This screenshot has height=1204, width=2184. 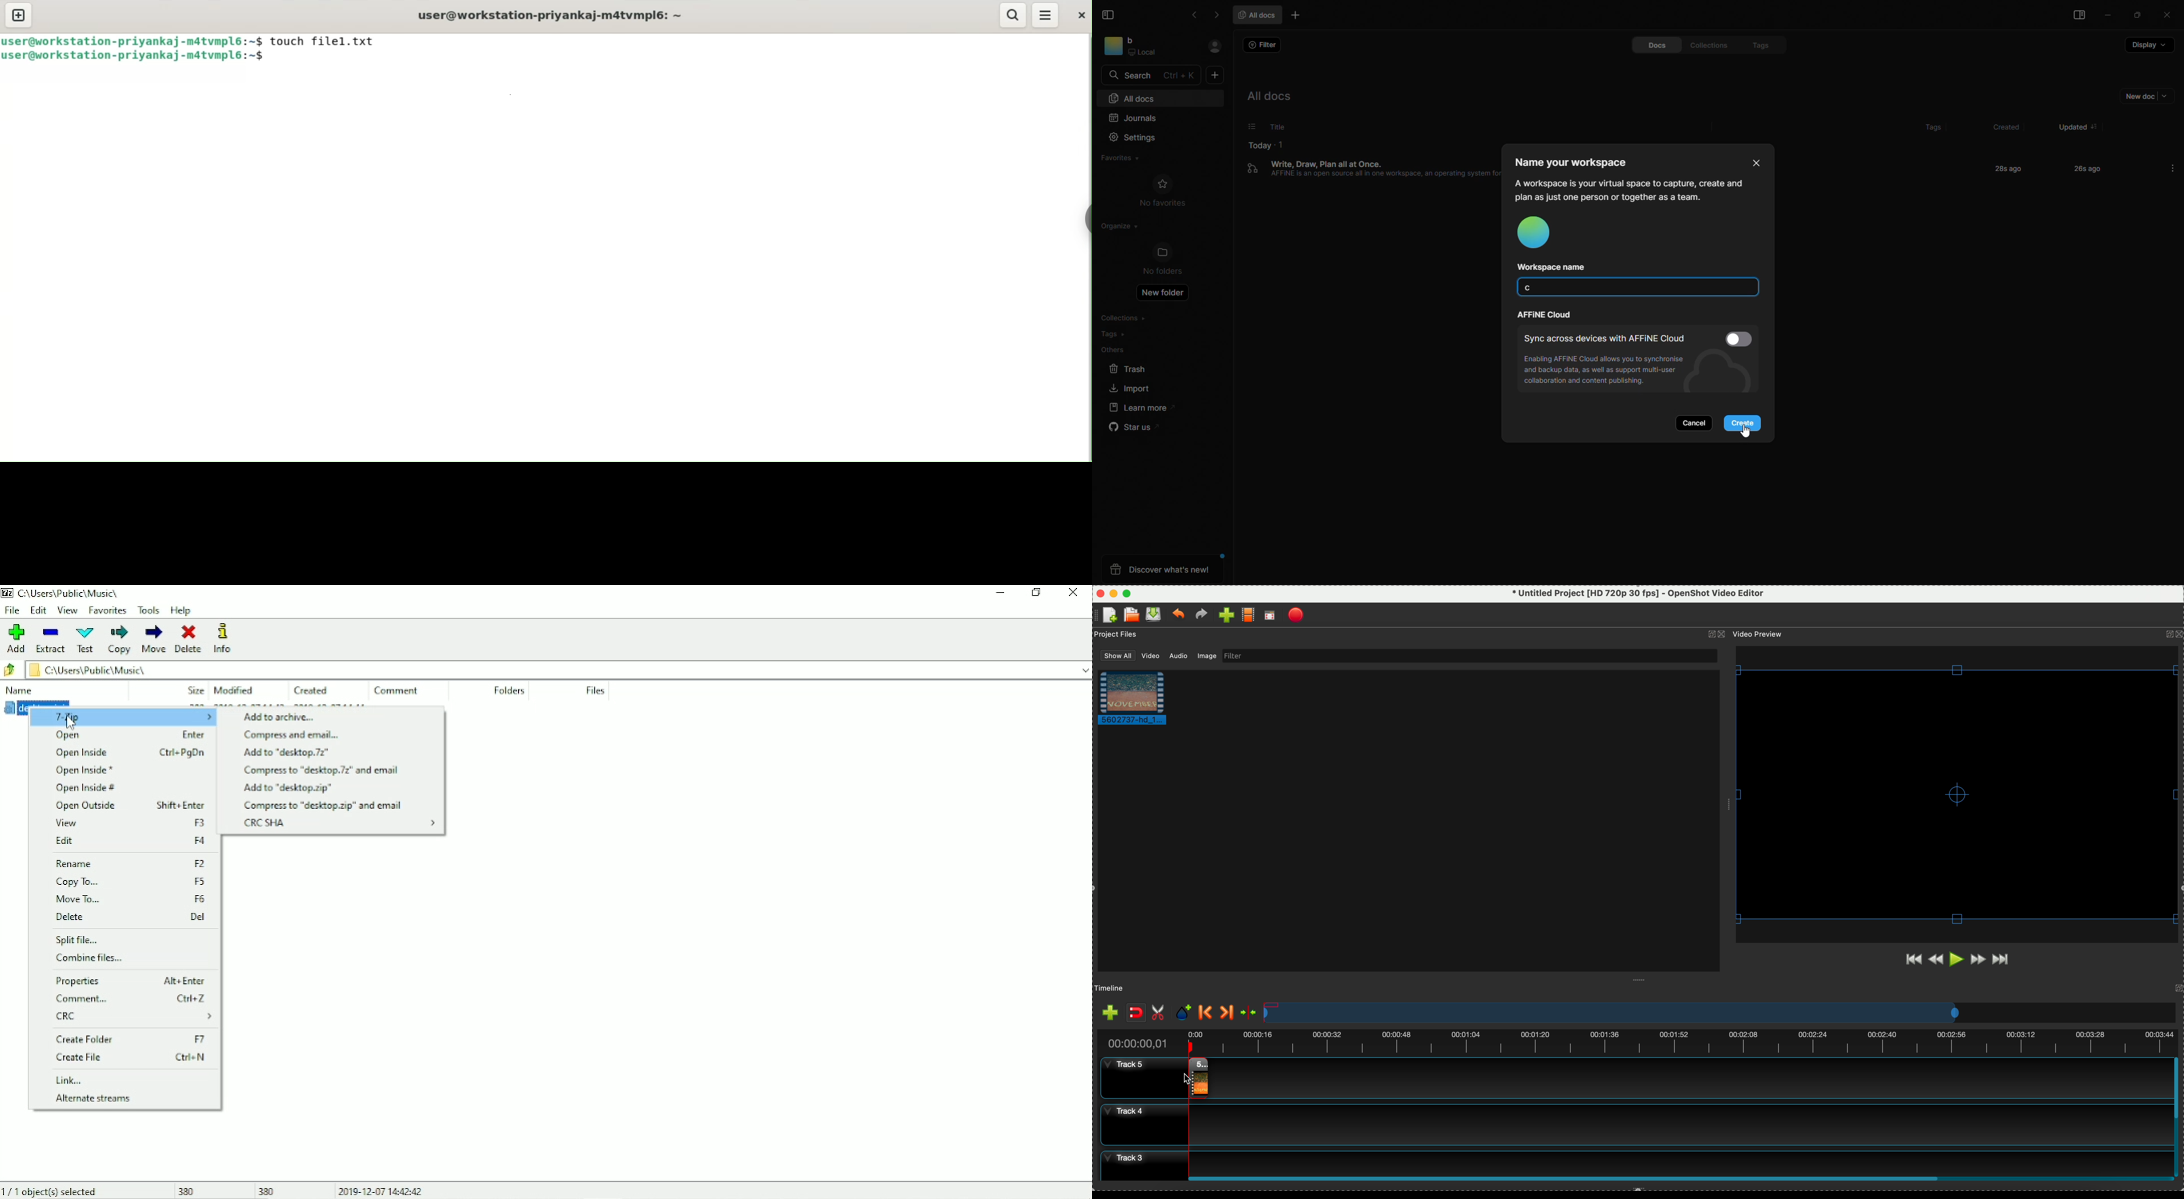 What do you see at coordinates (1630, 1162) in the screenshot?
I see `track 3` at bounding box center [1630, 1162].